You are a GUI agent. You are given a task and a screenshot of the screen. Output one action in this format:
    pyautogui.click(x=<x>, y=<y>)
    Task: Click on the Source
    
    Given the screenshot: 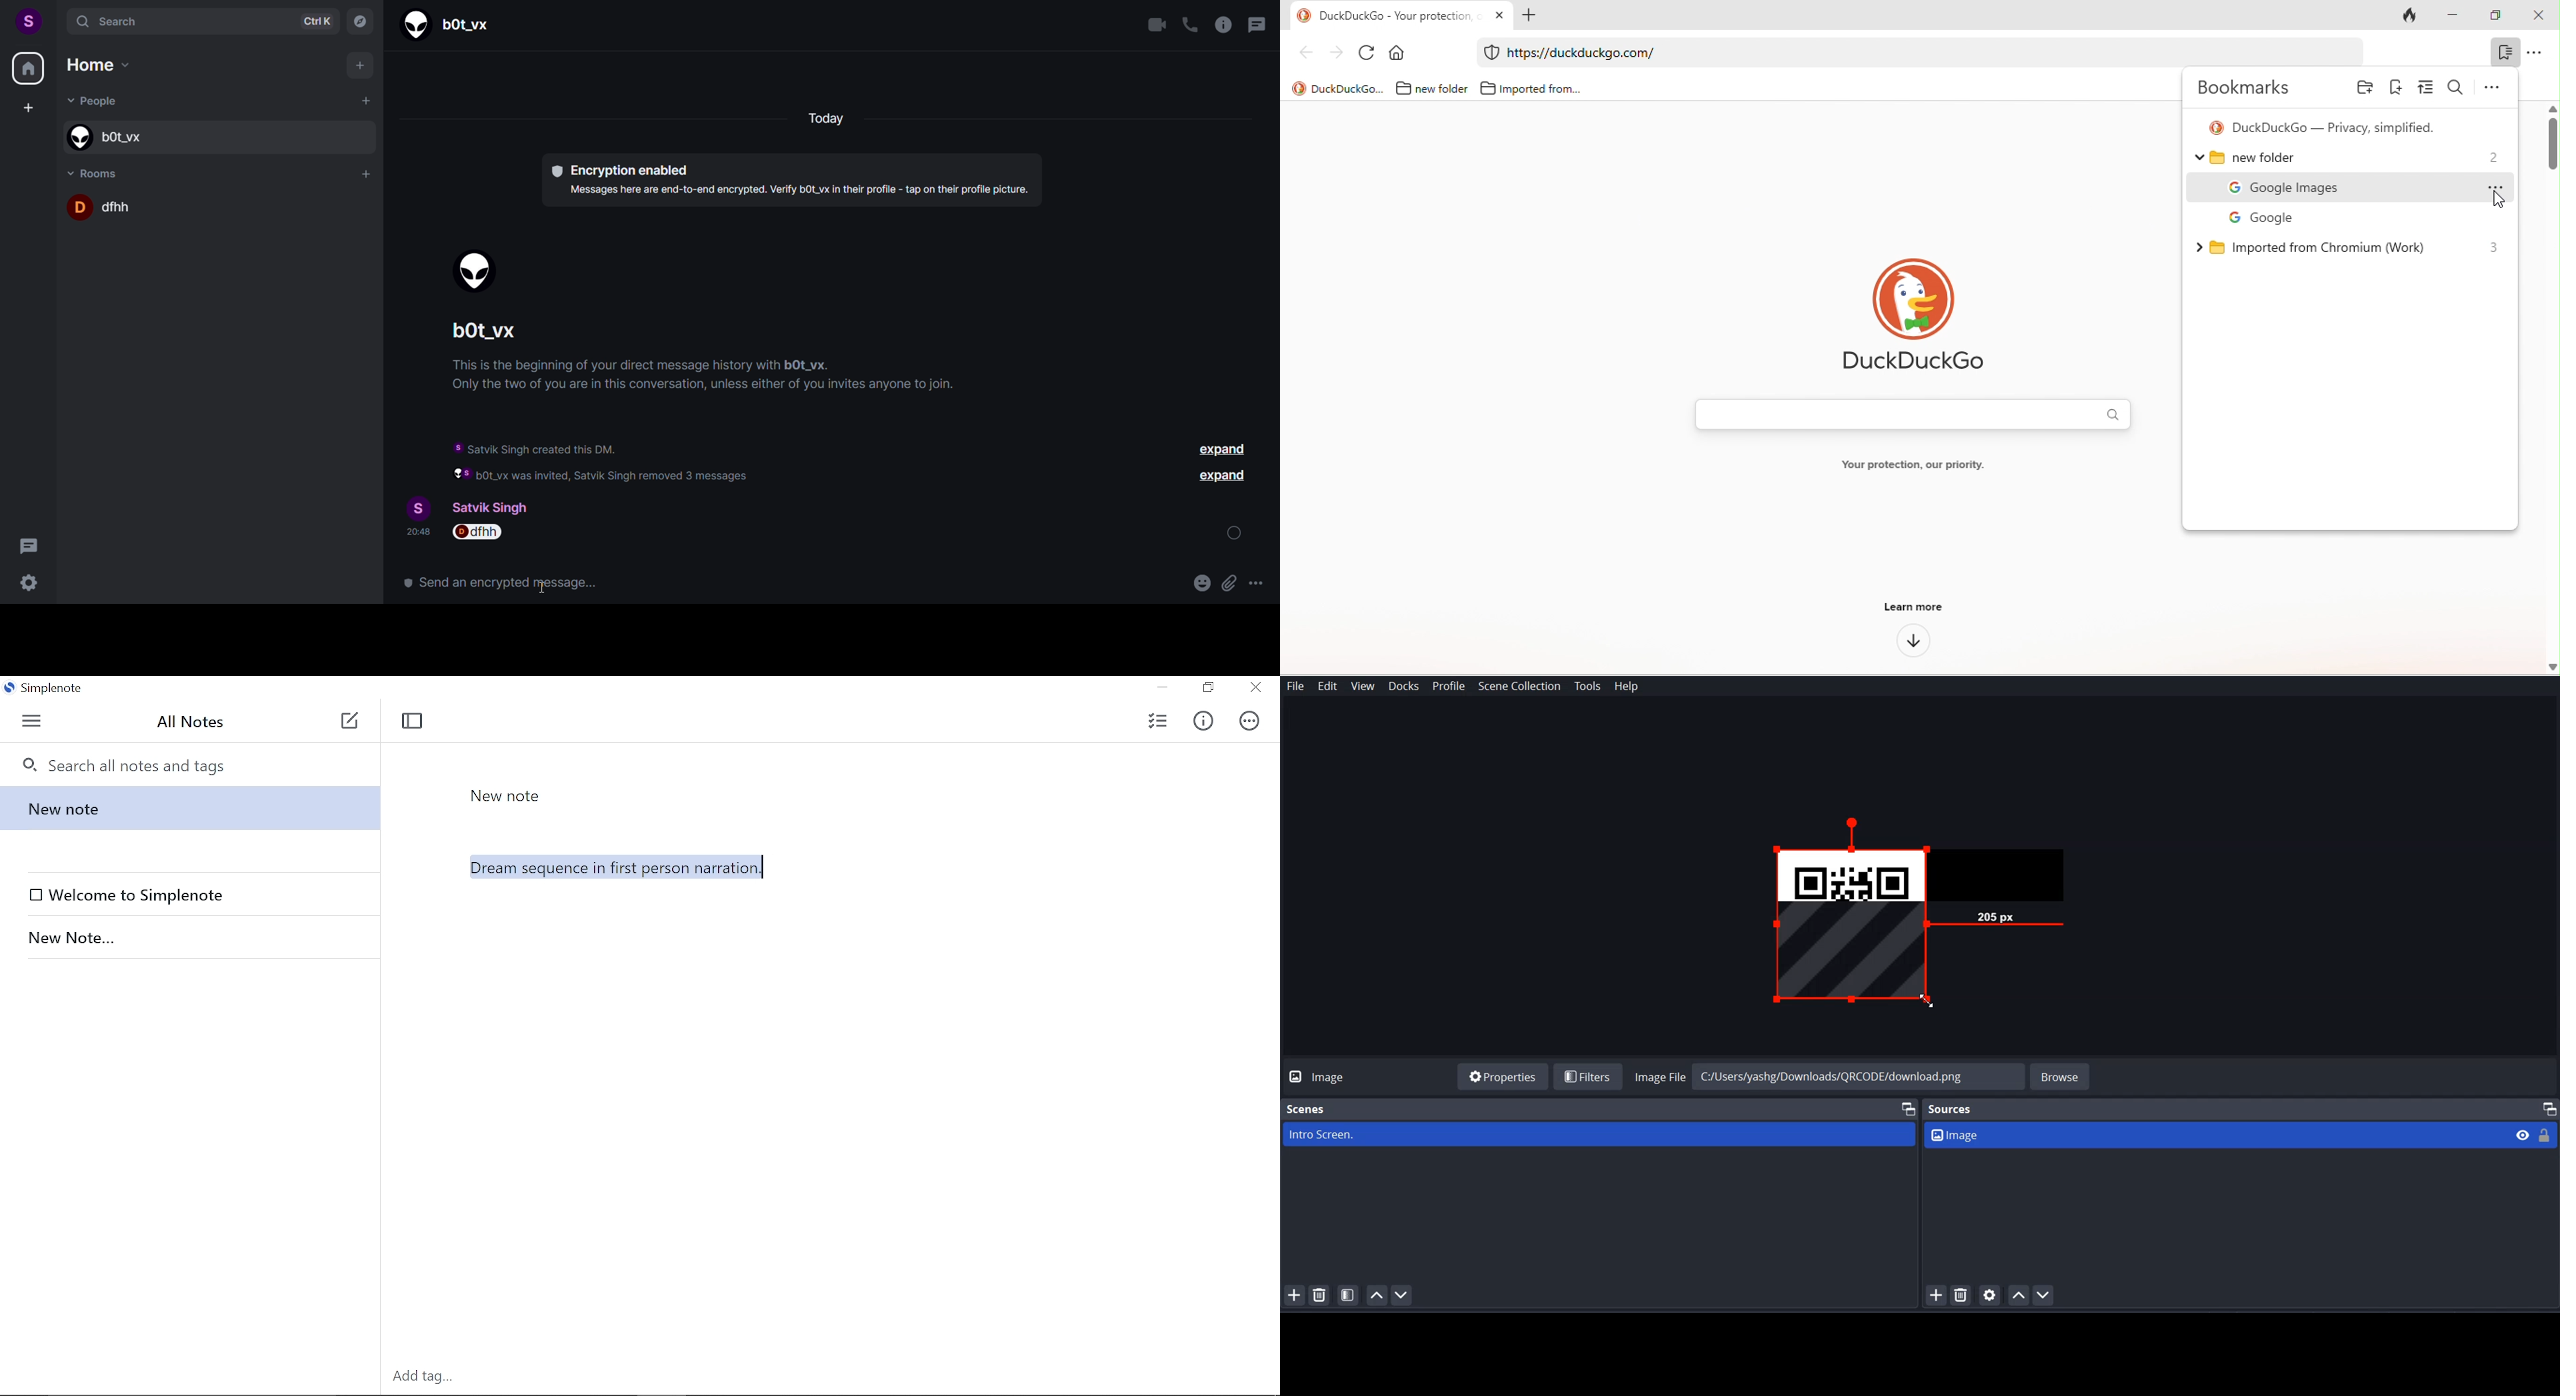 What is the action you would take?
    pyautogui.click(x=1955, y=1109)
    